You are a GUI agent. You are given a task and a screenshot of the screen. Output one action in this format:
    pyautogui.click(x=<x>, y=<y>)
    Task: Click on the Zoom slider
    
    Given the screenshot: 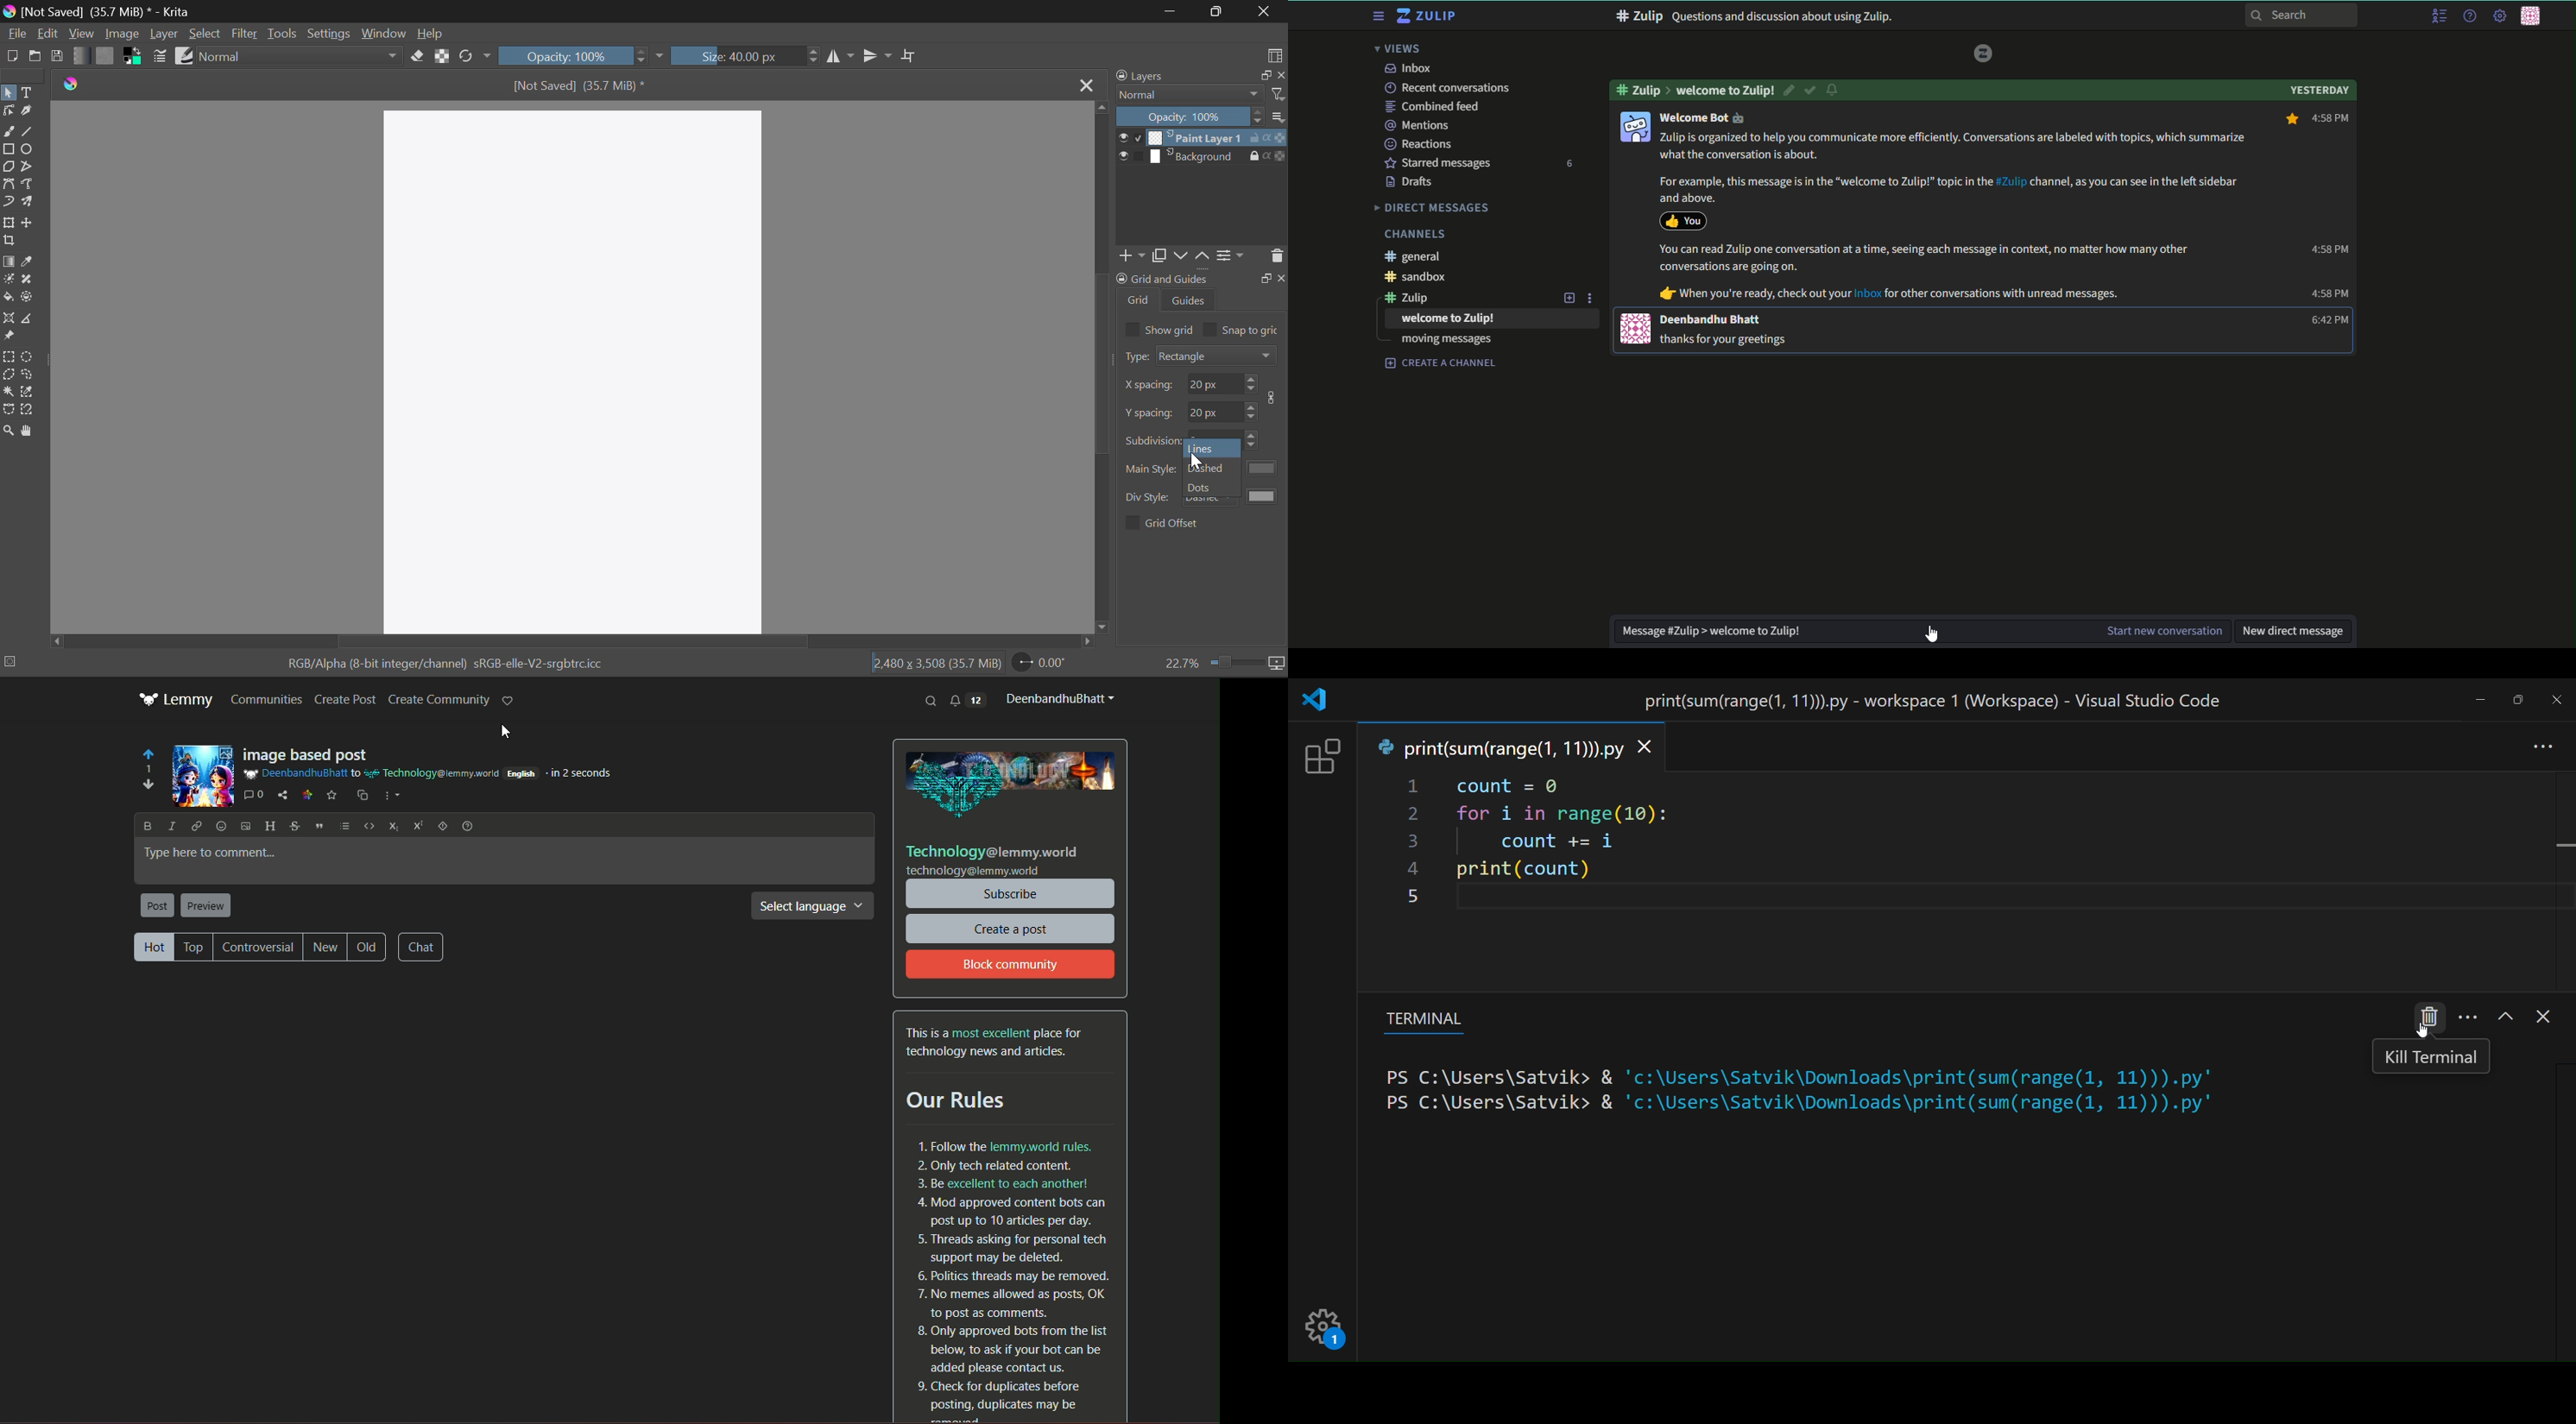 What is the action you would take?
    pyautogui.click(x=1234, y=662)
    